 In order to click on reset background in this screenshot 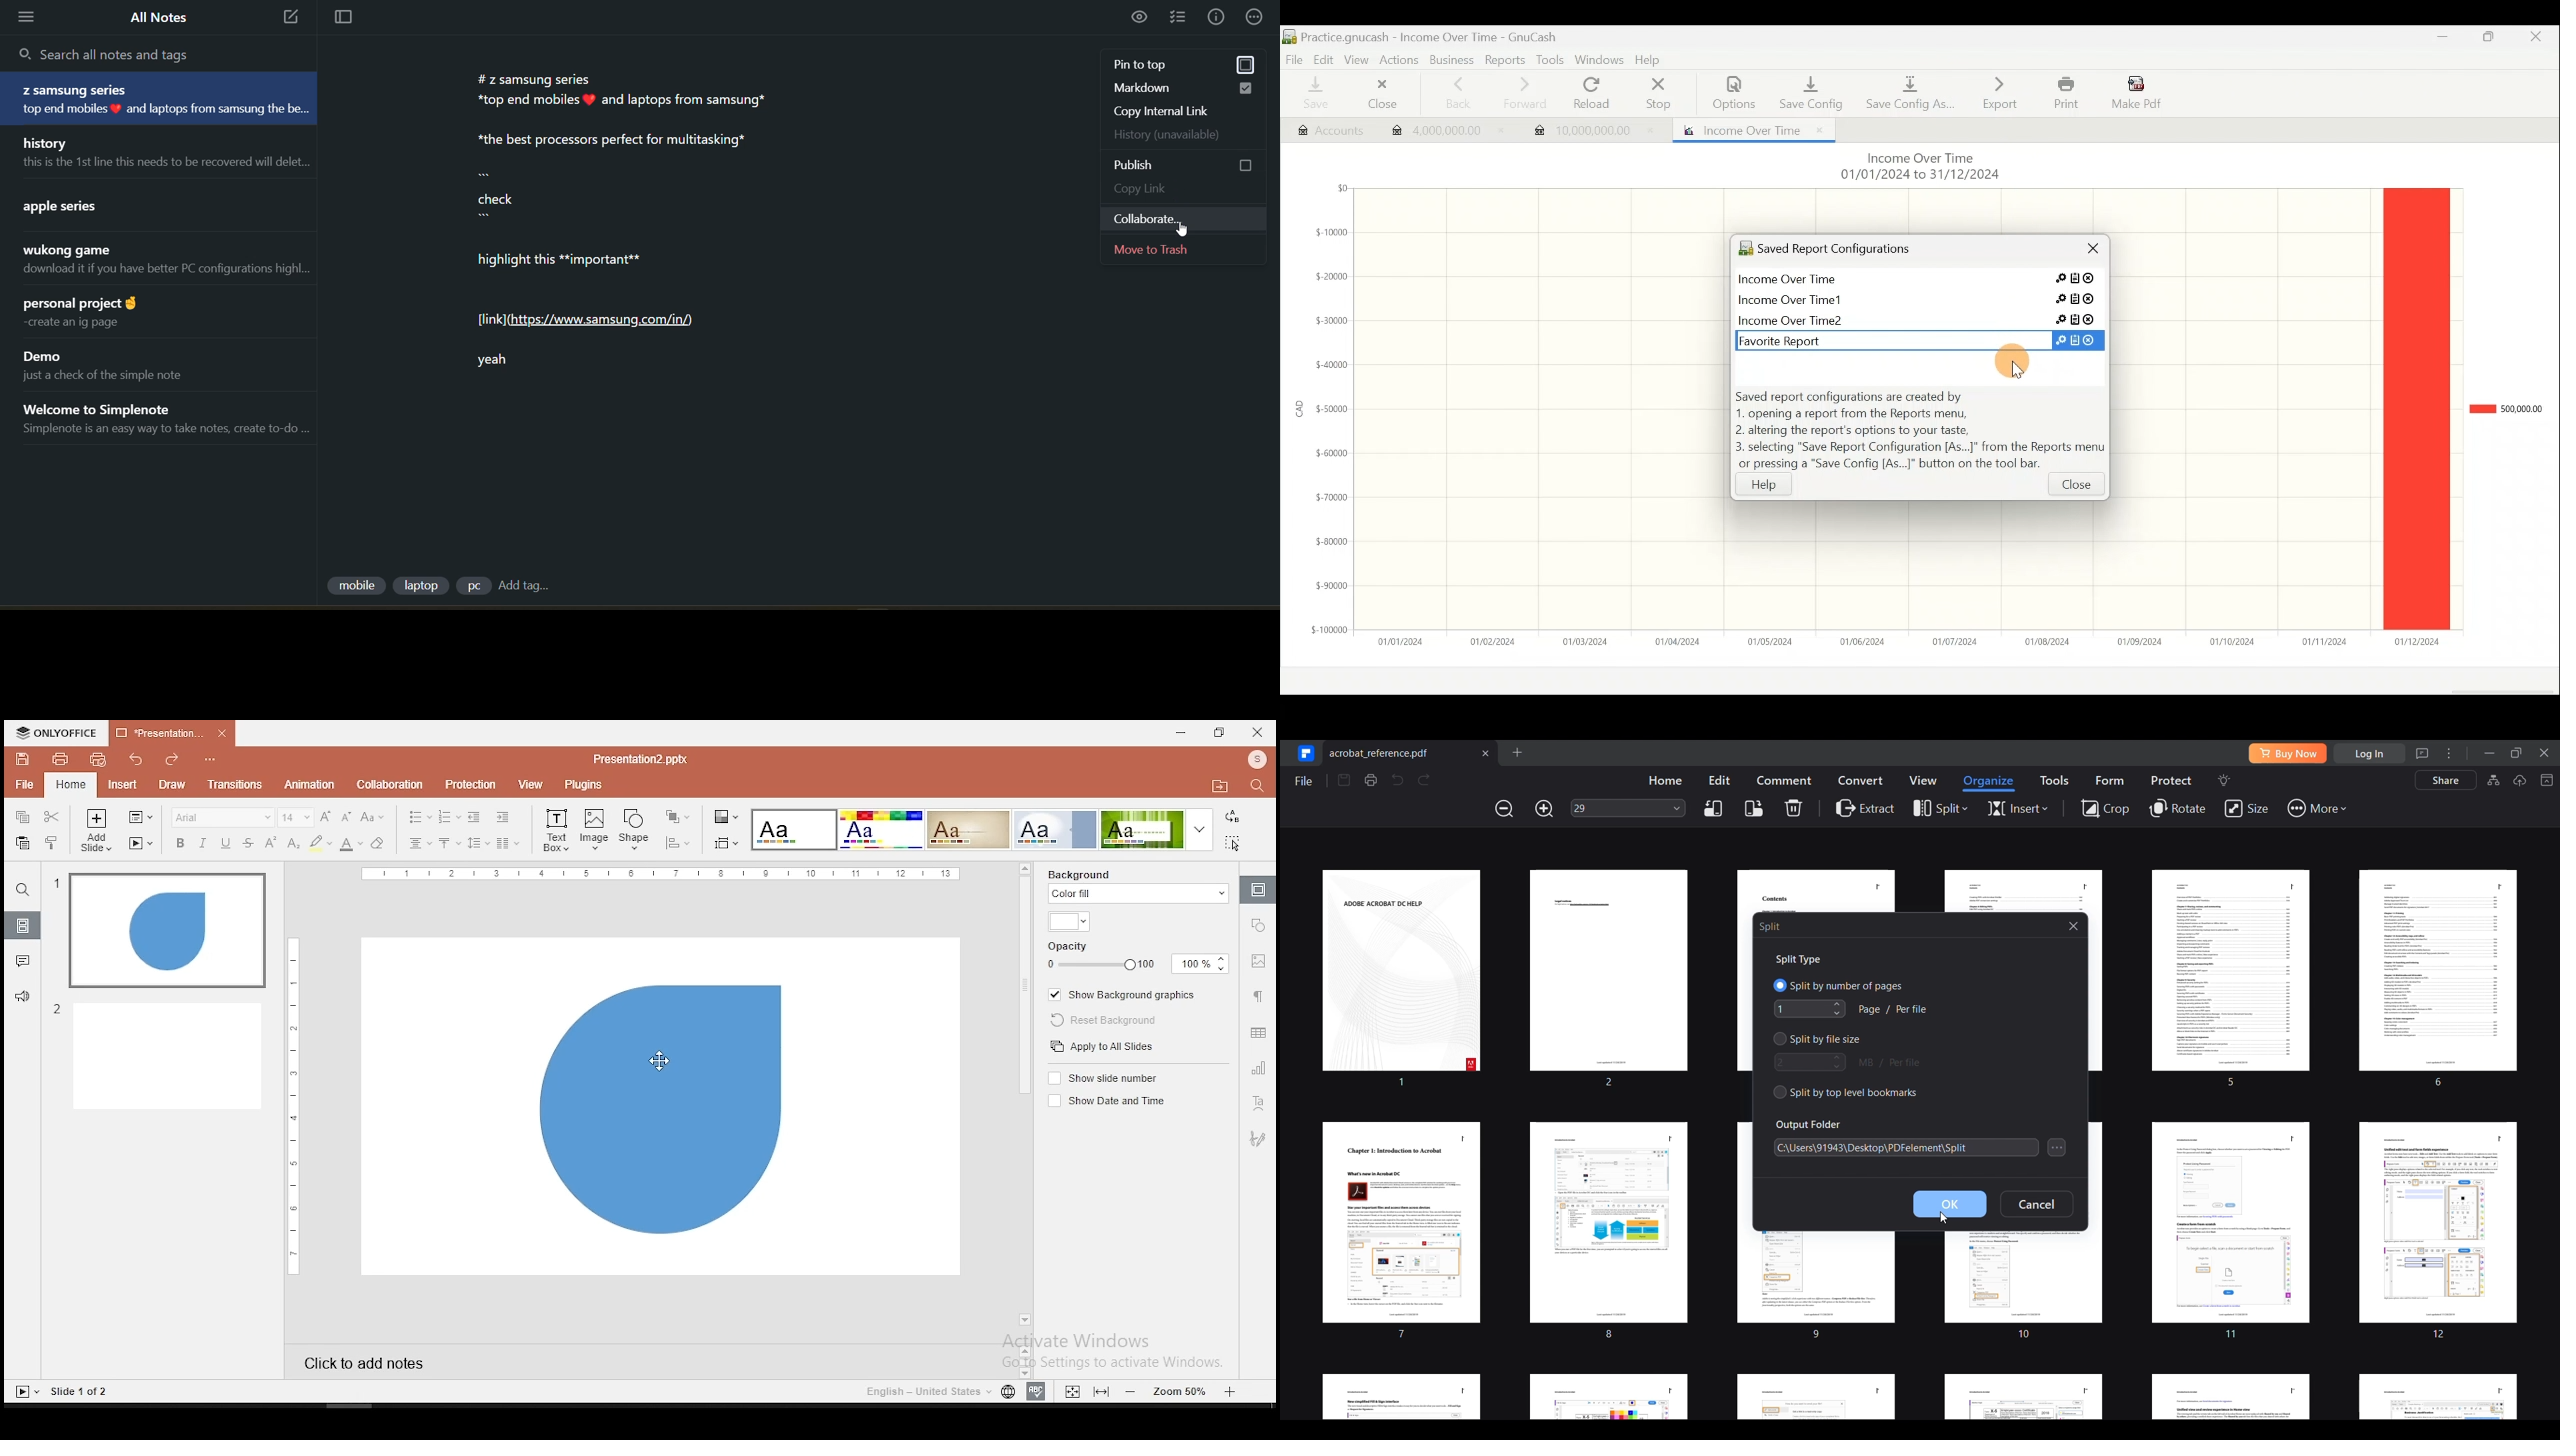, I will do `click(1104, 1021)`.